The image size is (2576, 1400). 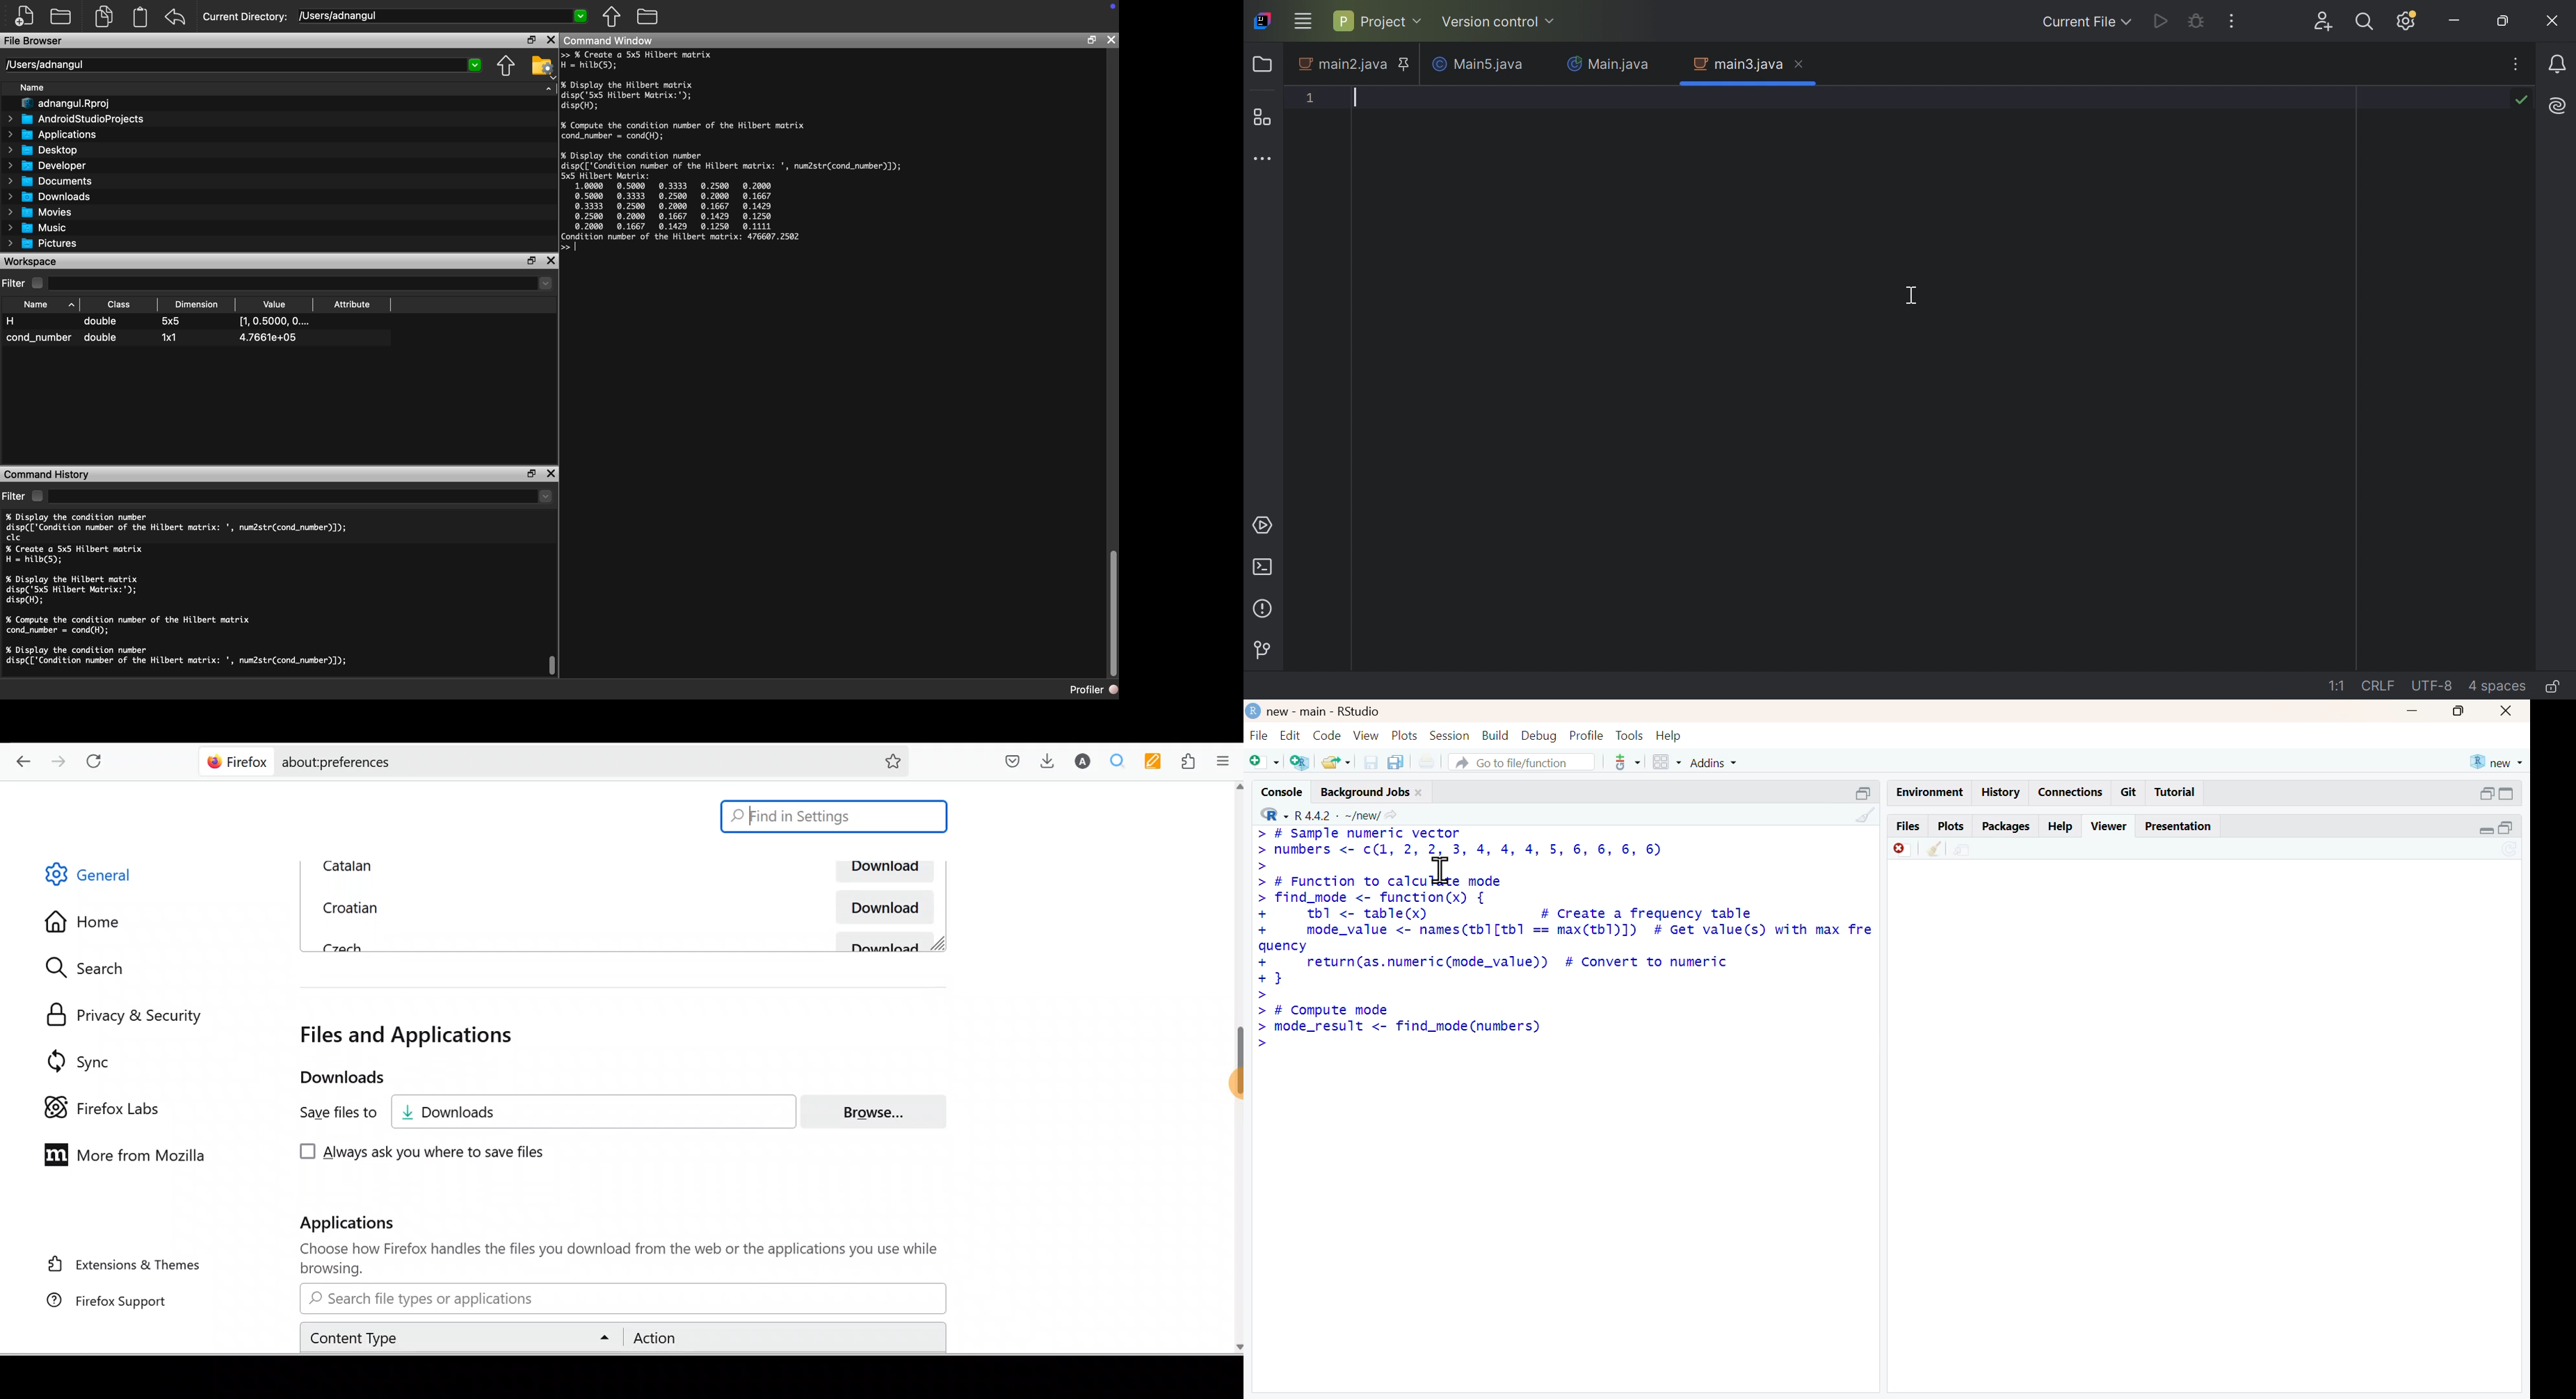 What do you see at coordinates (2007, 828) in the screenshot?
I see `packages` at bounding box center [2007, 828].